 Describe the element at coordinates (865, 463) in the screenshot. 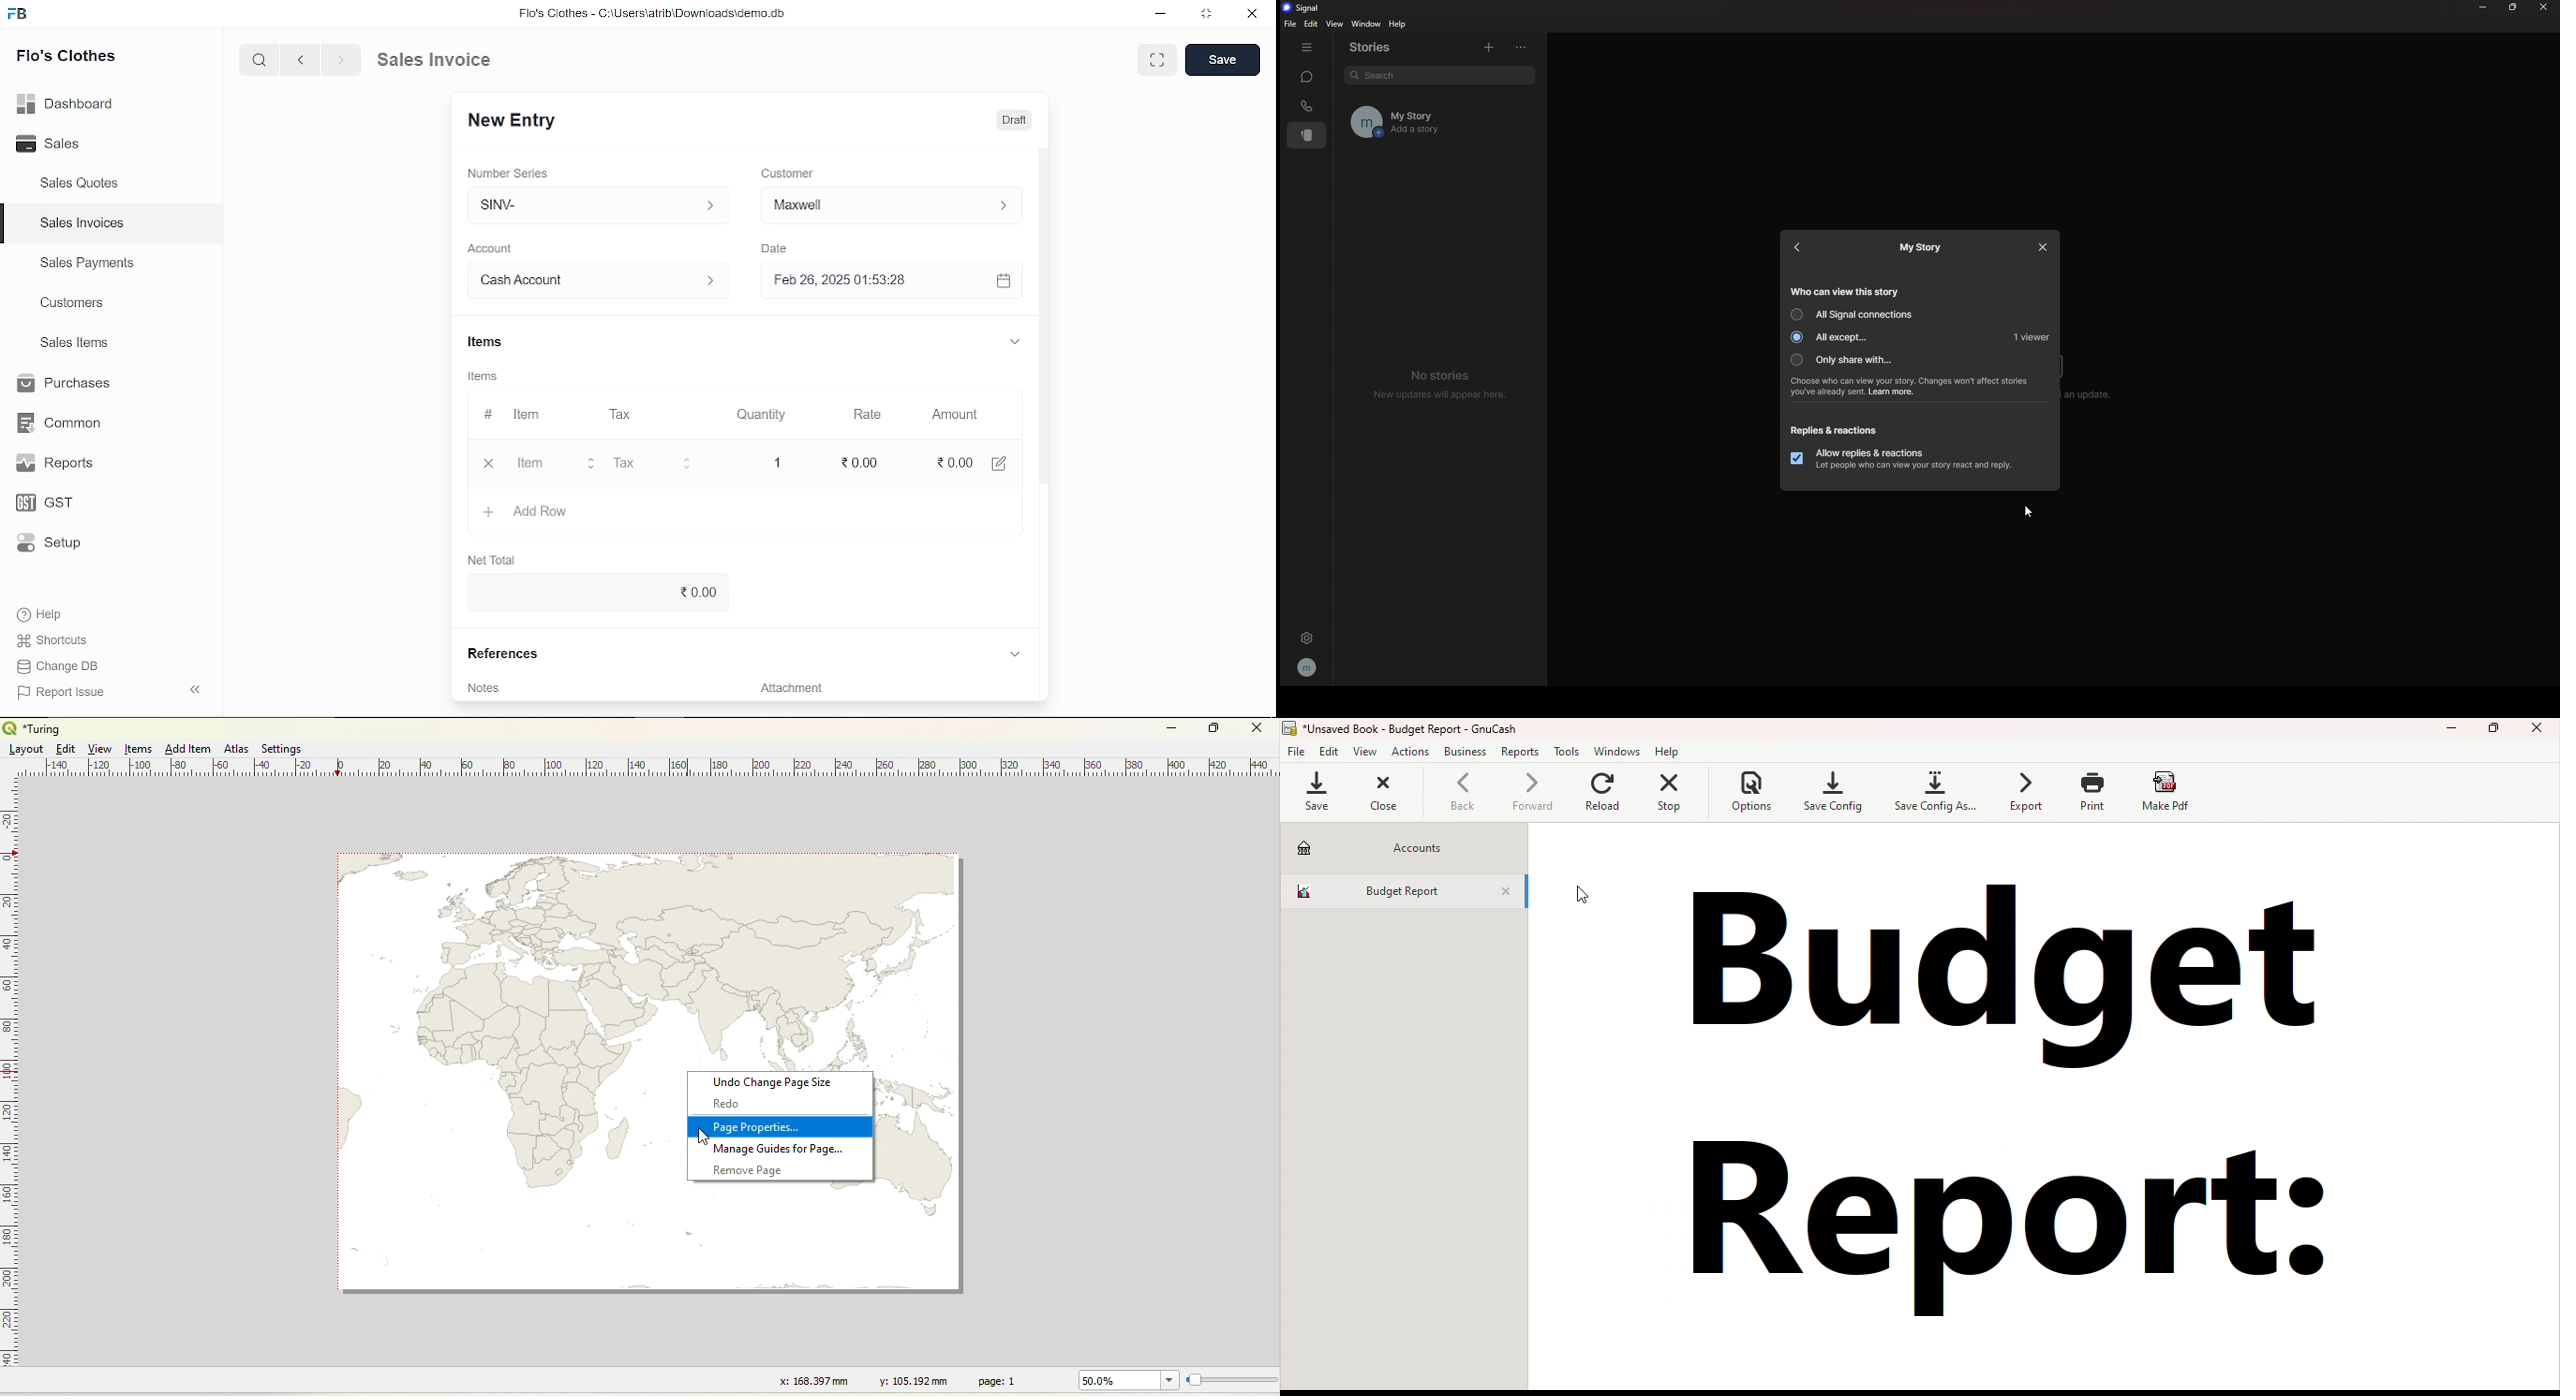

I see `20.00` at that location.